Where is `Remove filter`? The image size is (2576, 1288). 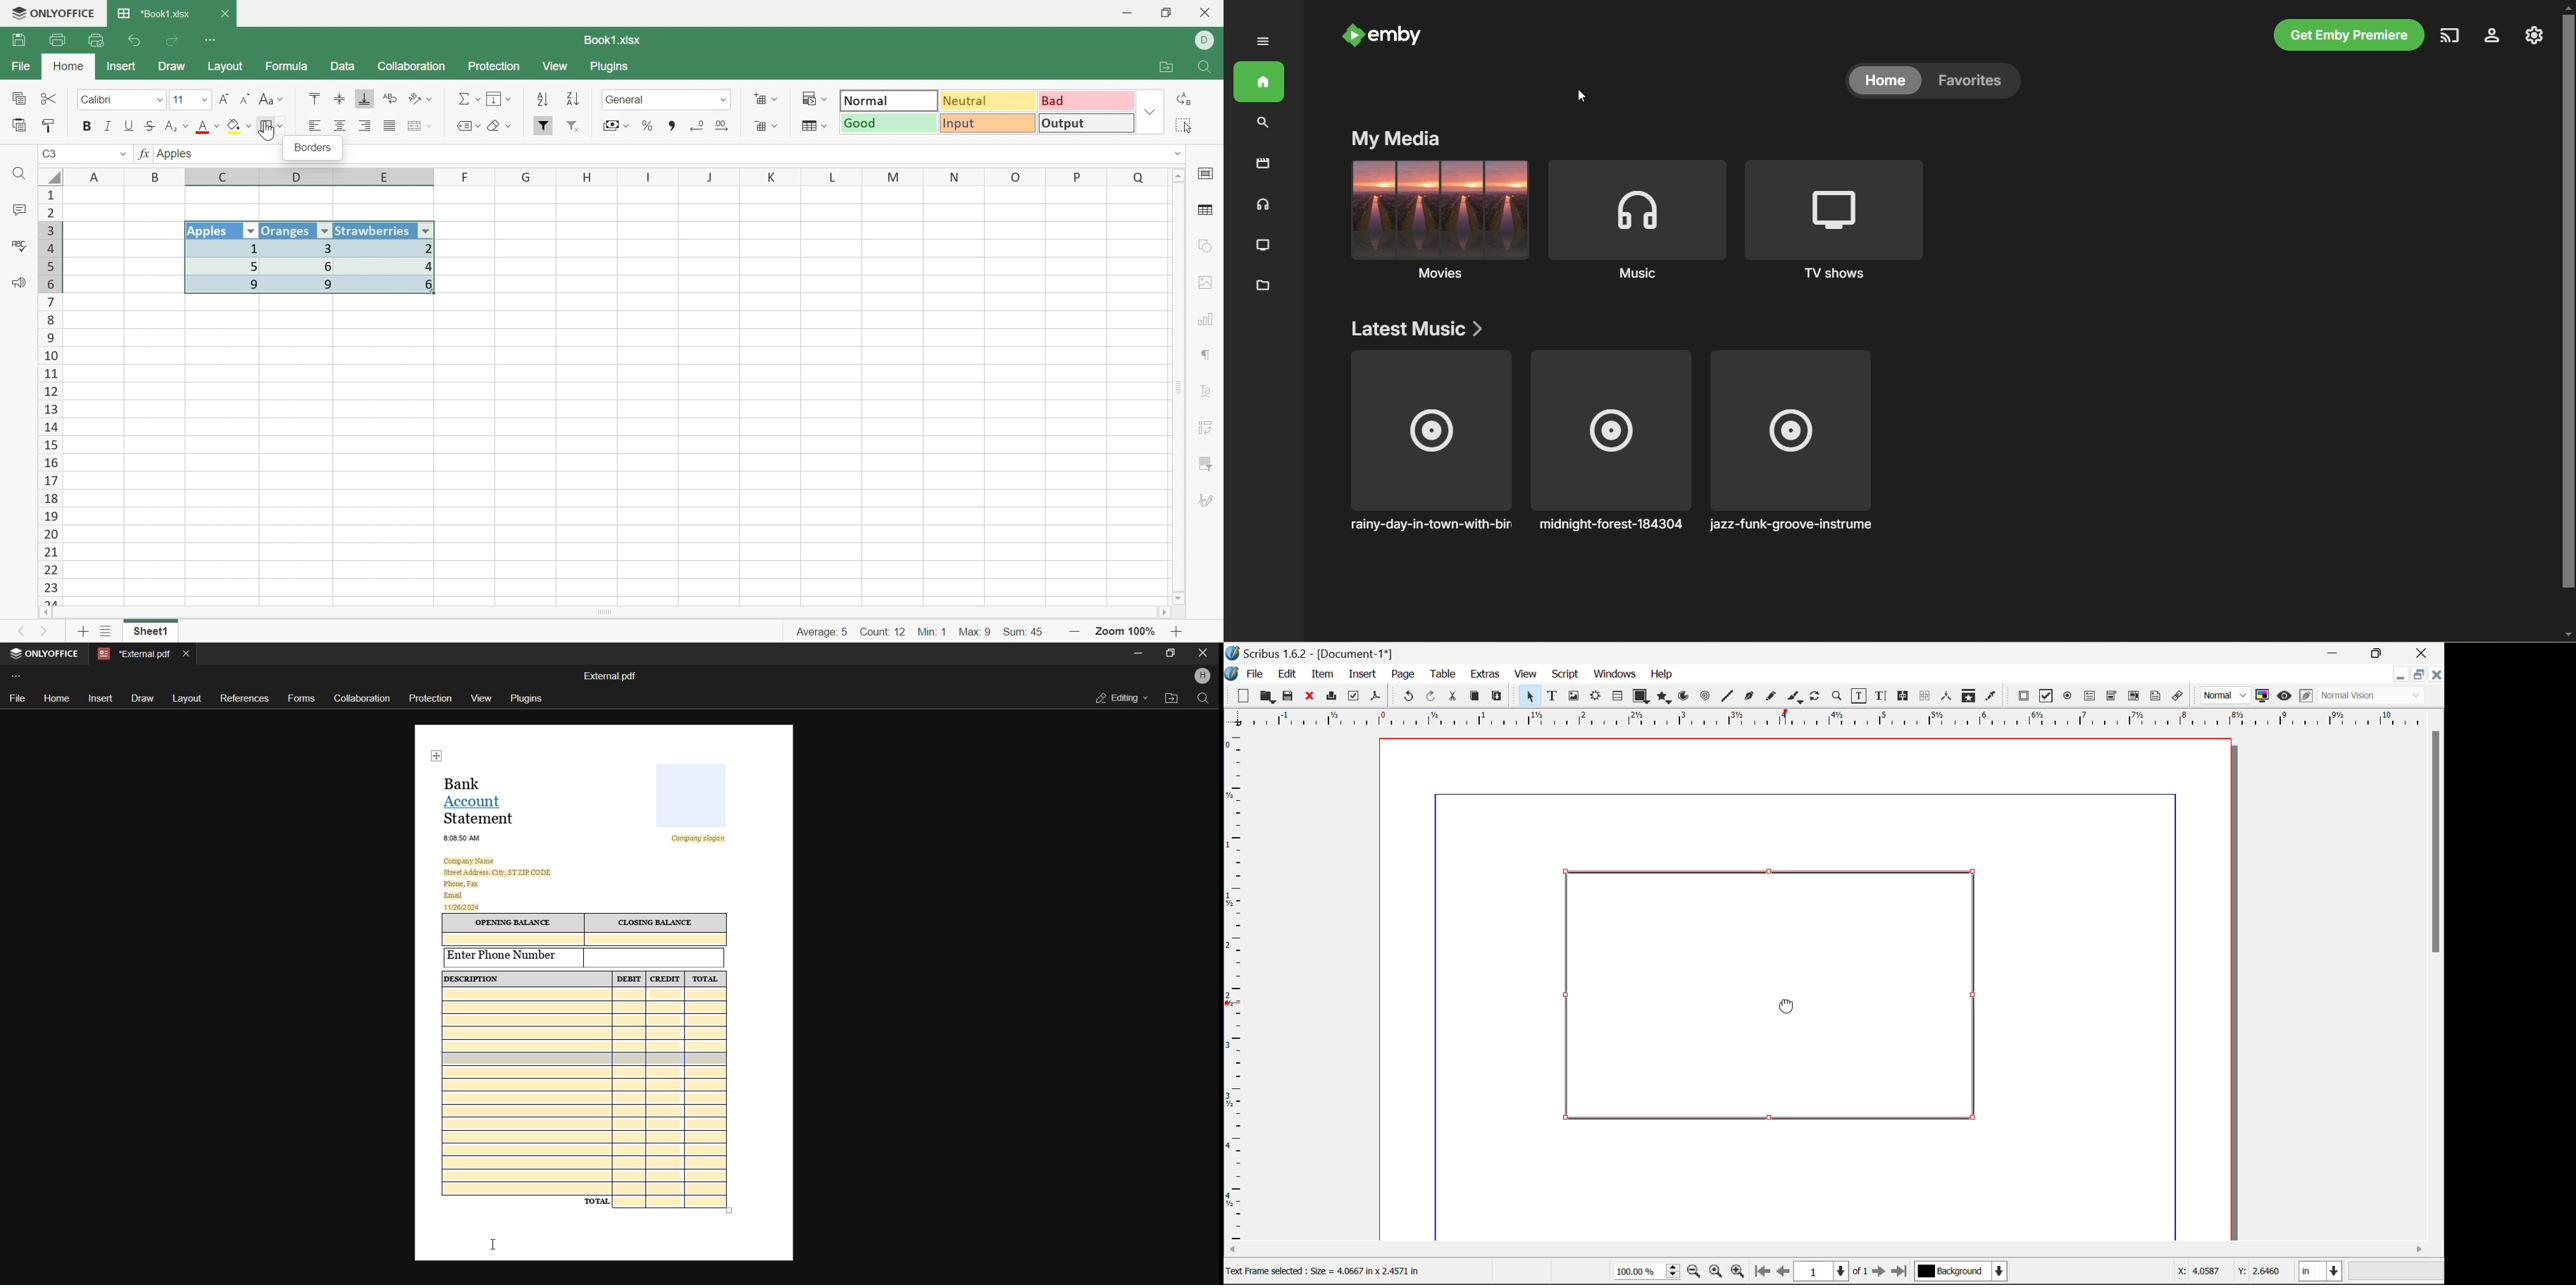 Remove filter is located at coordinates (579, 127).